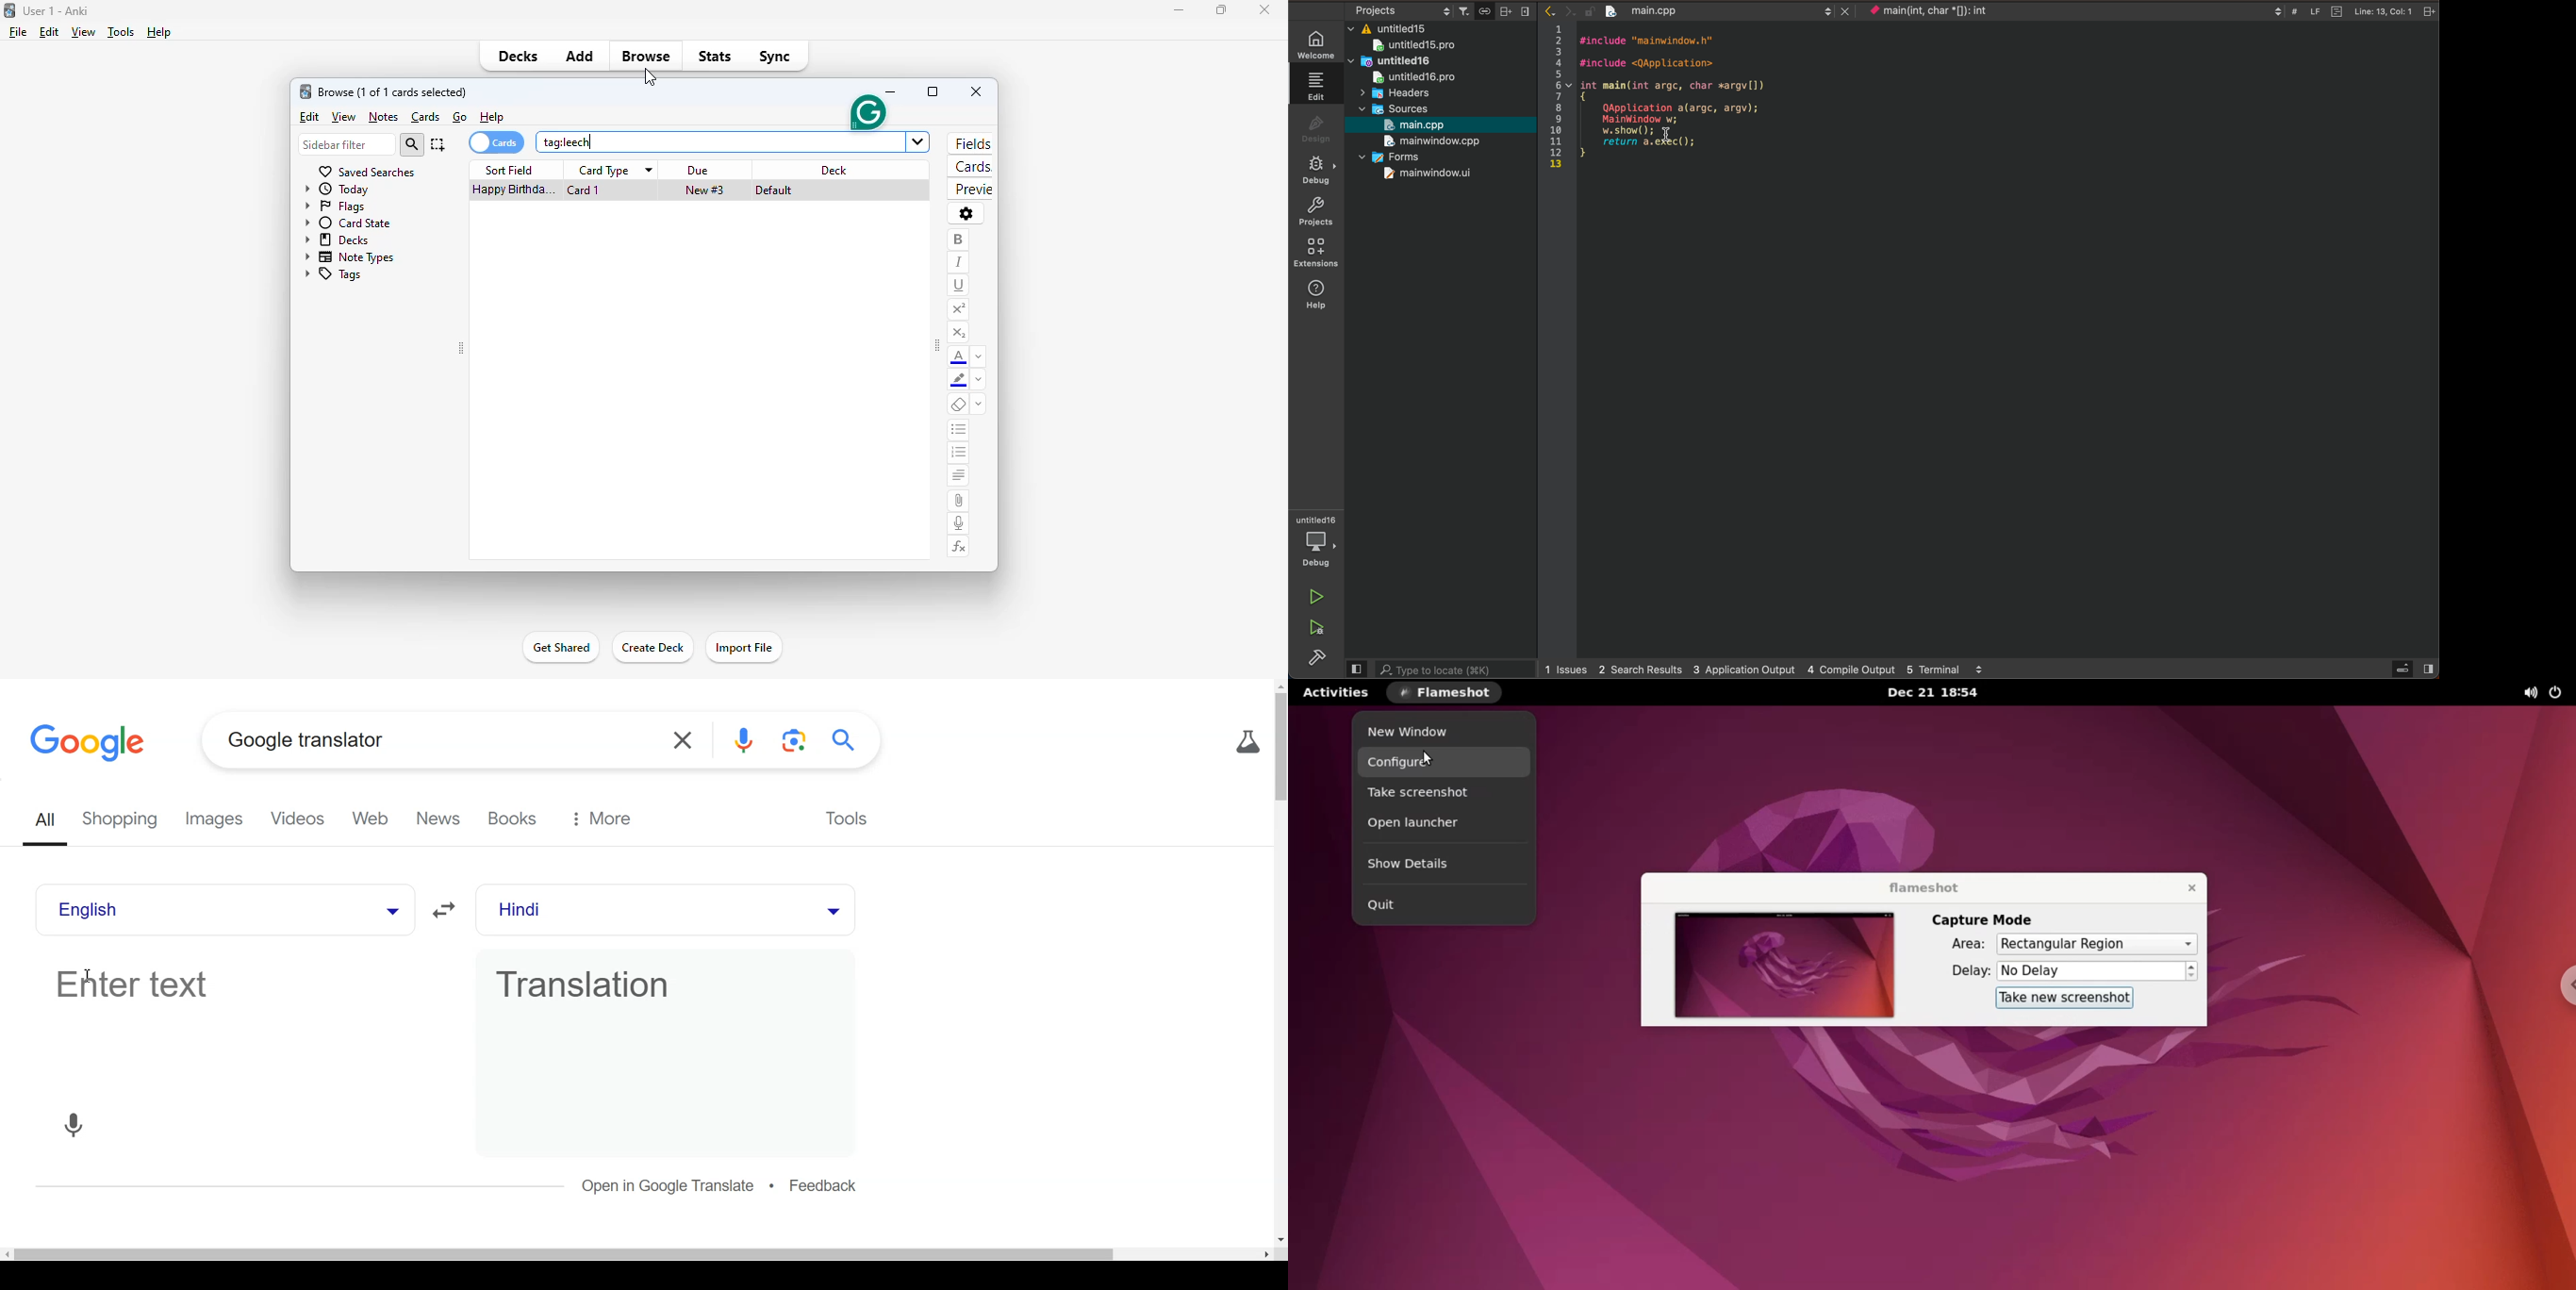 Image resolution: width=2576 pixels, height=1316 pixels. Describe the element at coordinates (1485, 11) in the screenshot. I see `` at that location.